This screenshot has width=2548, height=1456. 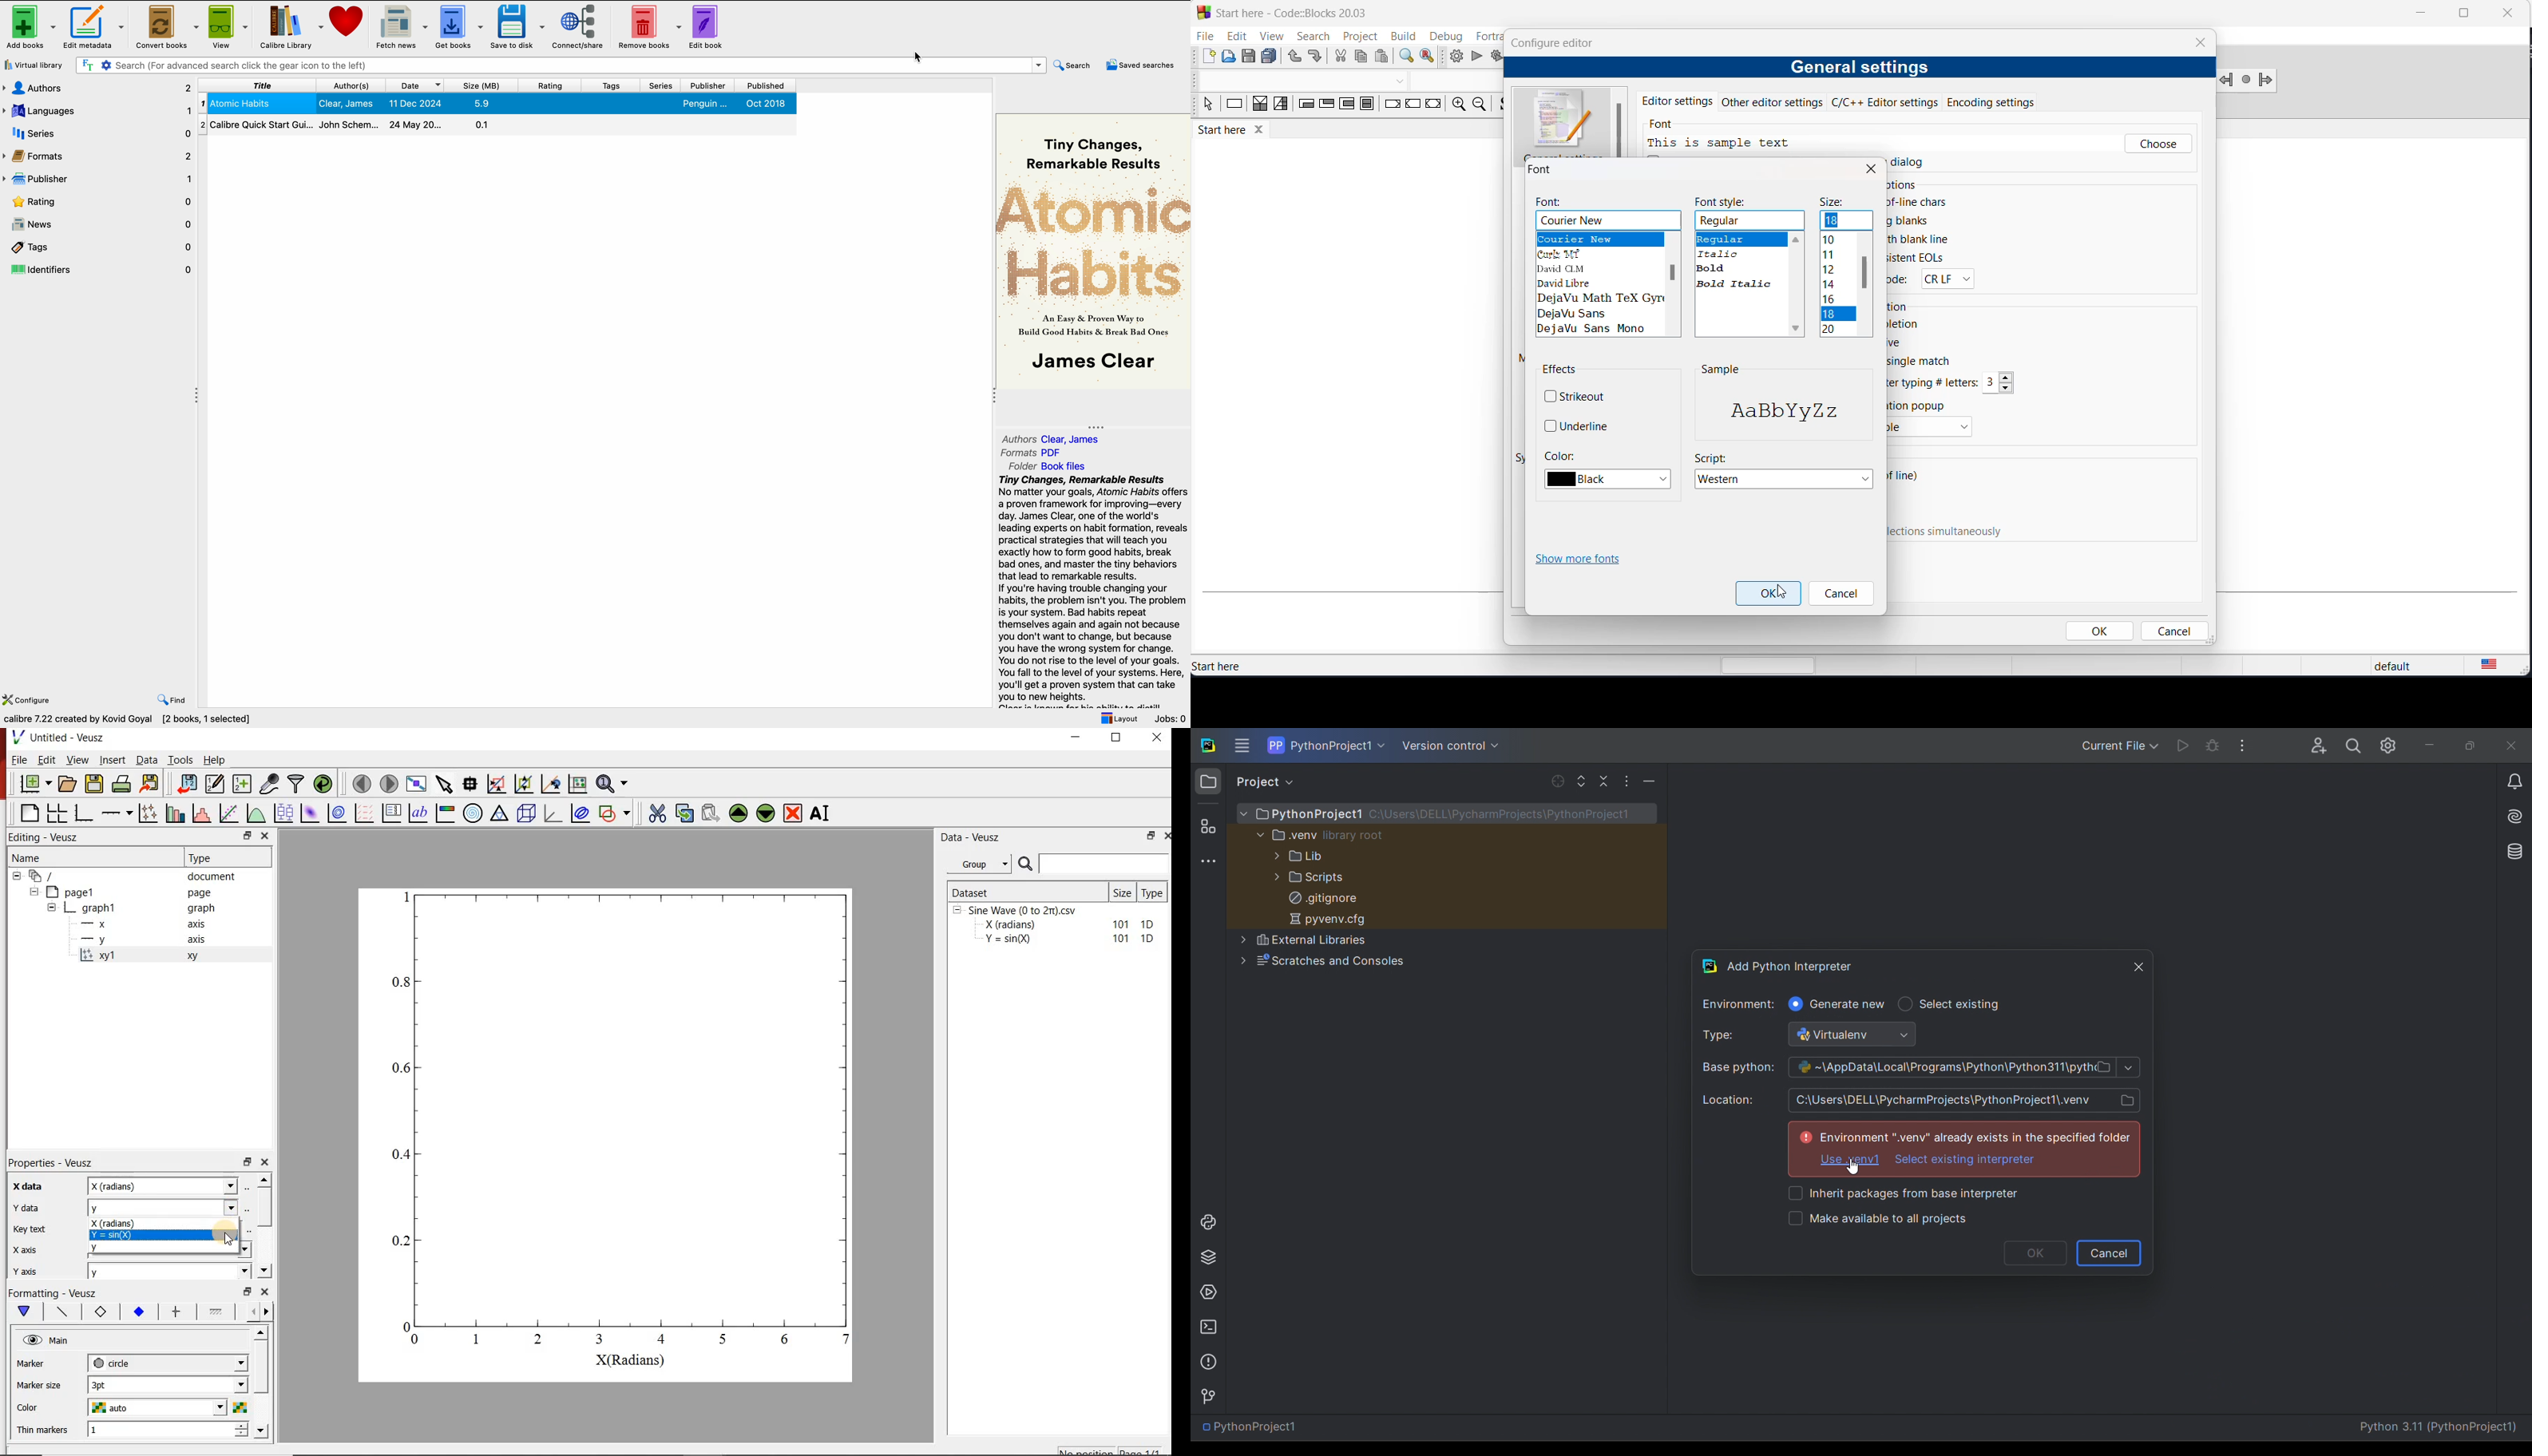 What do you see at coordinates (99, 270) in the screenshot?
I see `identifiers` at bounding box center [99, 270].